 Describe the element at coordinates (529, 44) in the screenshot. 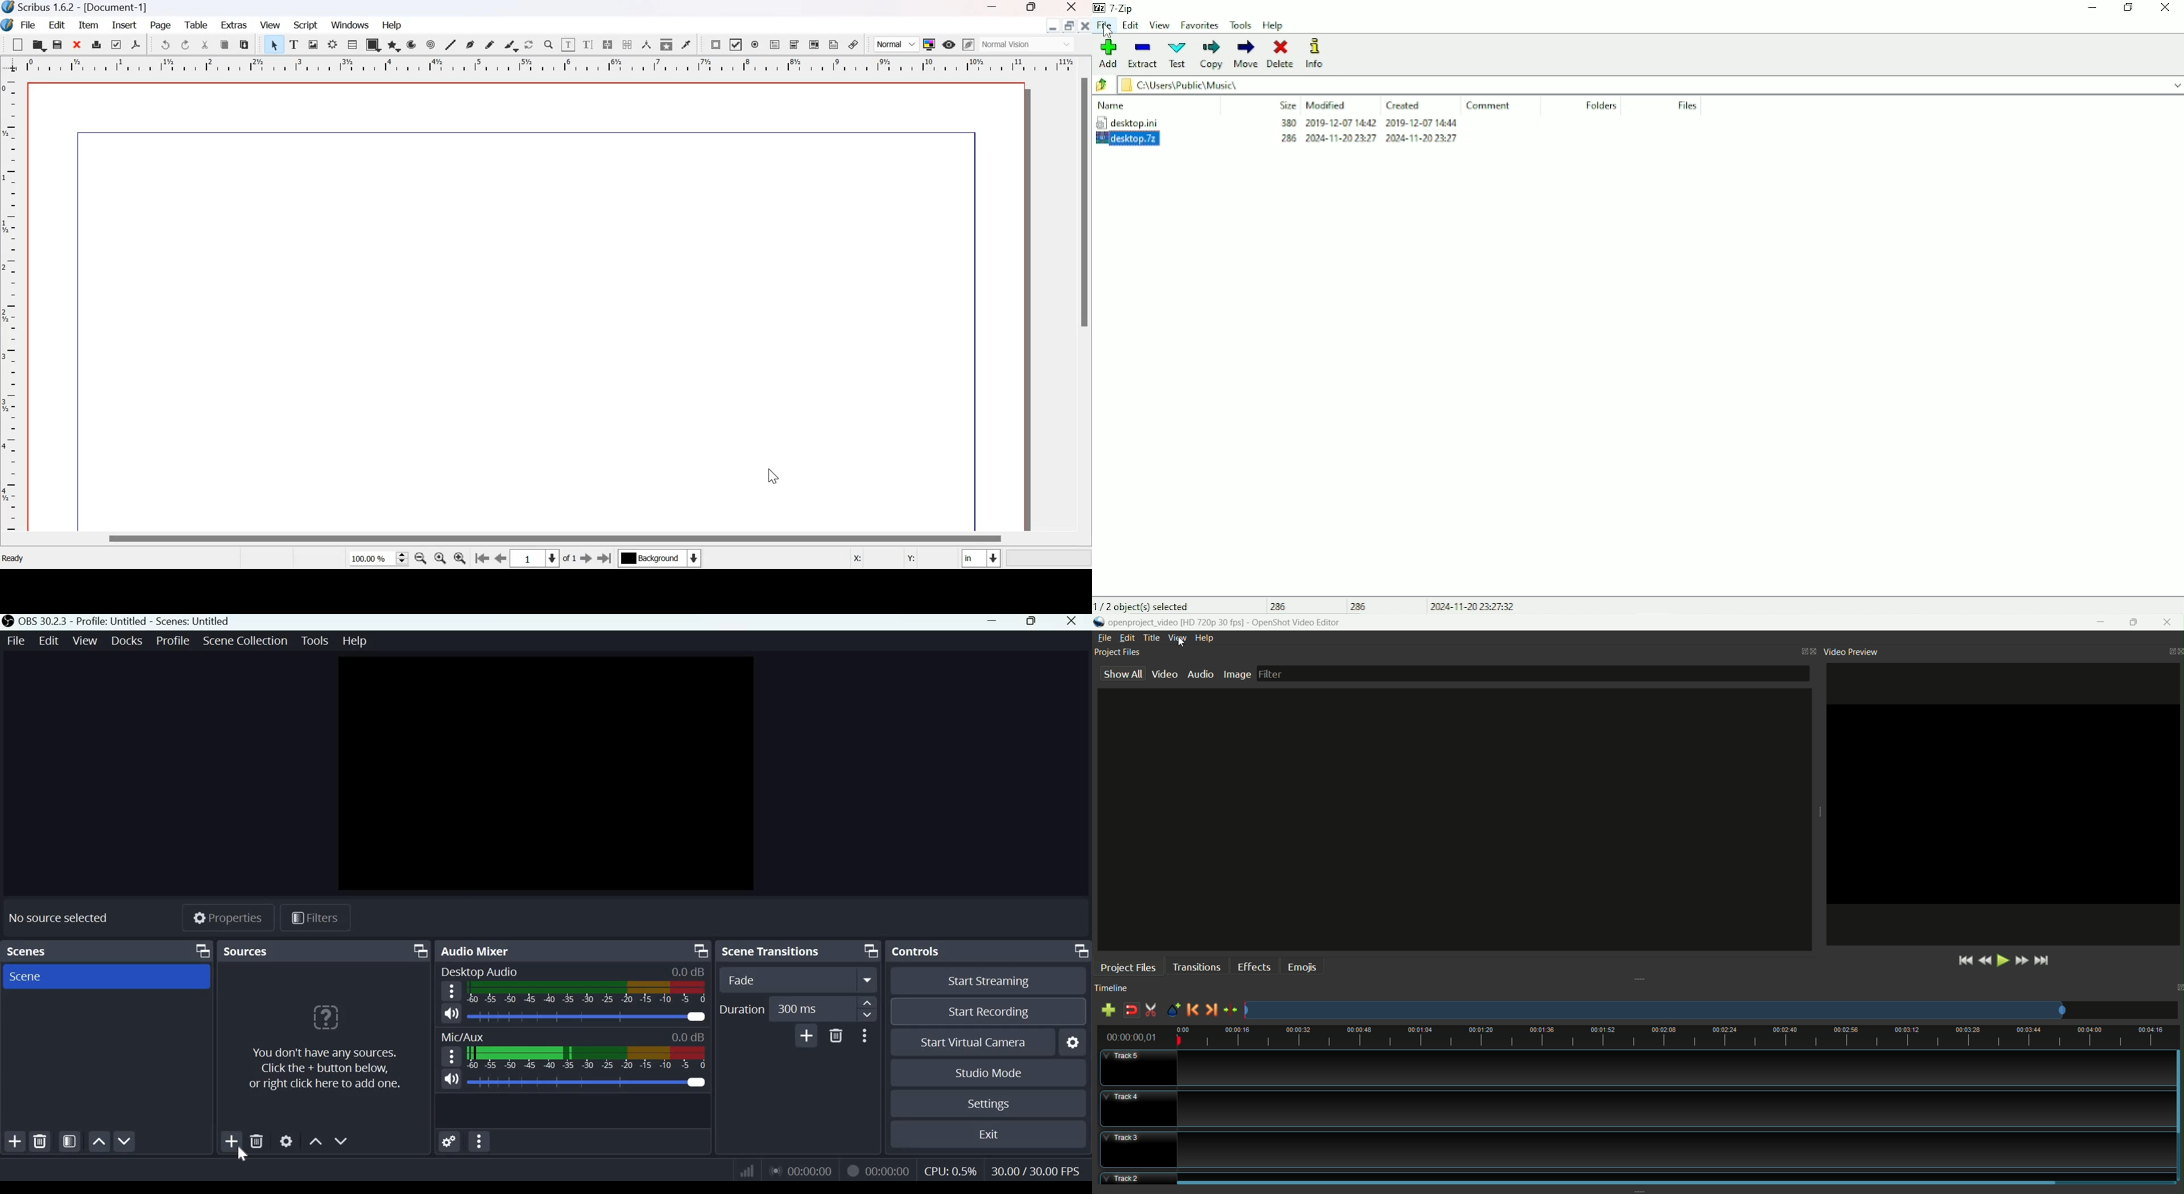

I see `rotate item` at that location.